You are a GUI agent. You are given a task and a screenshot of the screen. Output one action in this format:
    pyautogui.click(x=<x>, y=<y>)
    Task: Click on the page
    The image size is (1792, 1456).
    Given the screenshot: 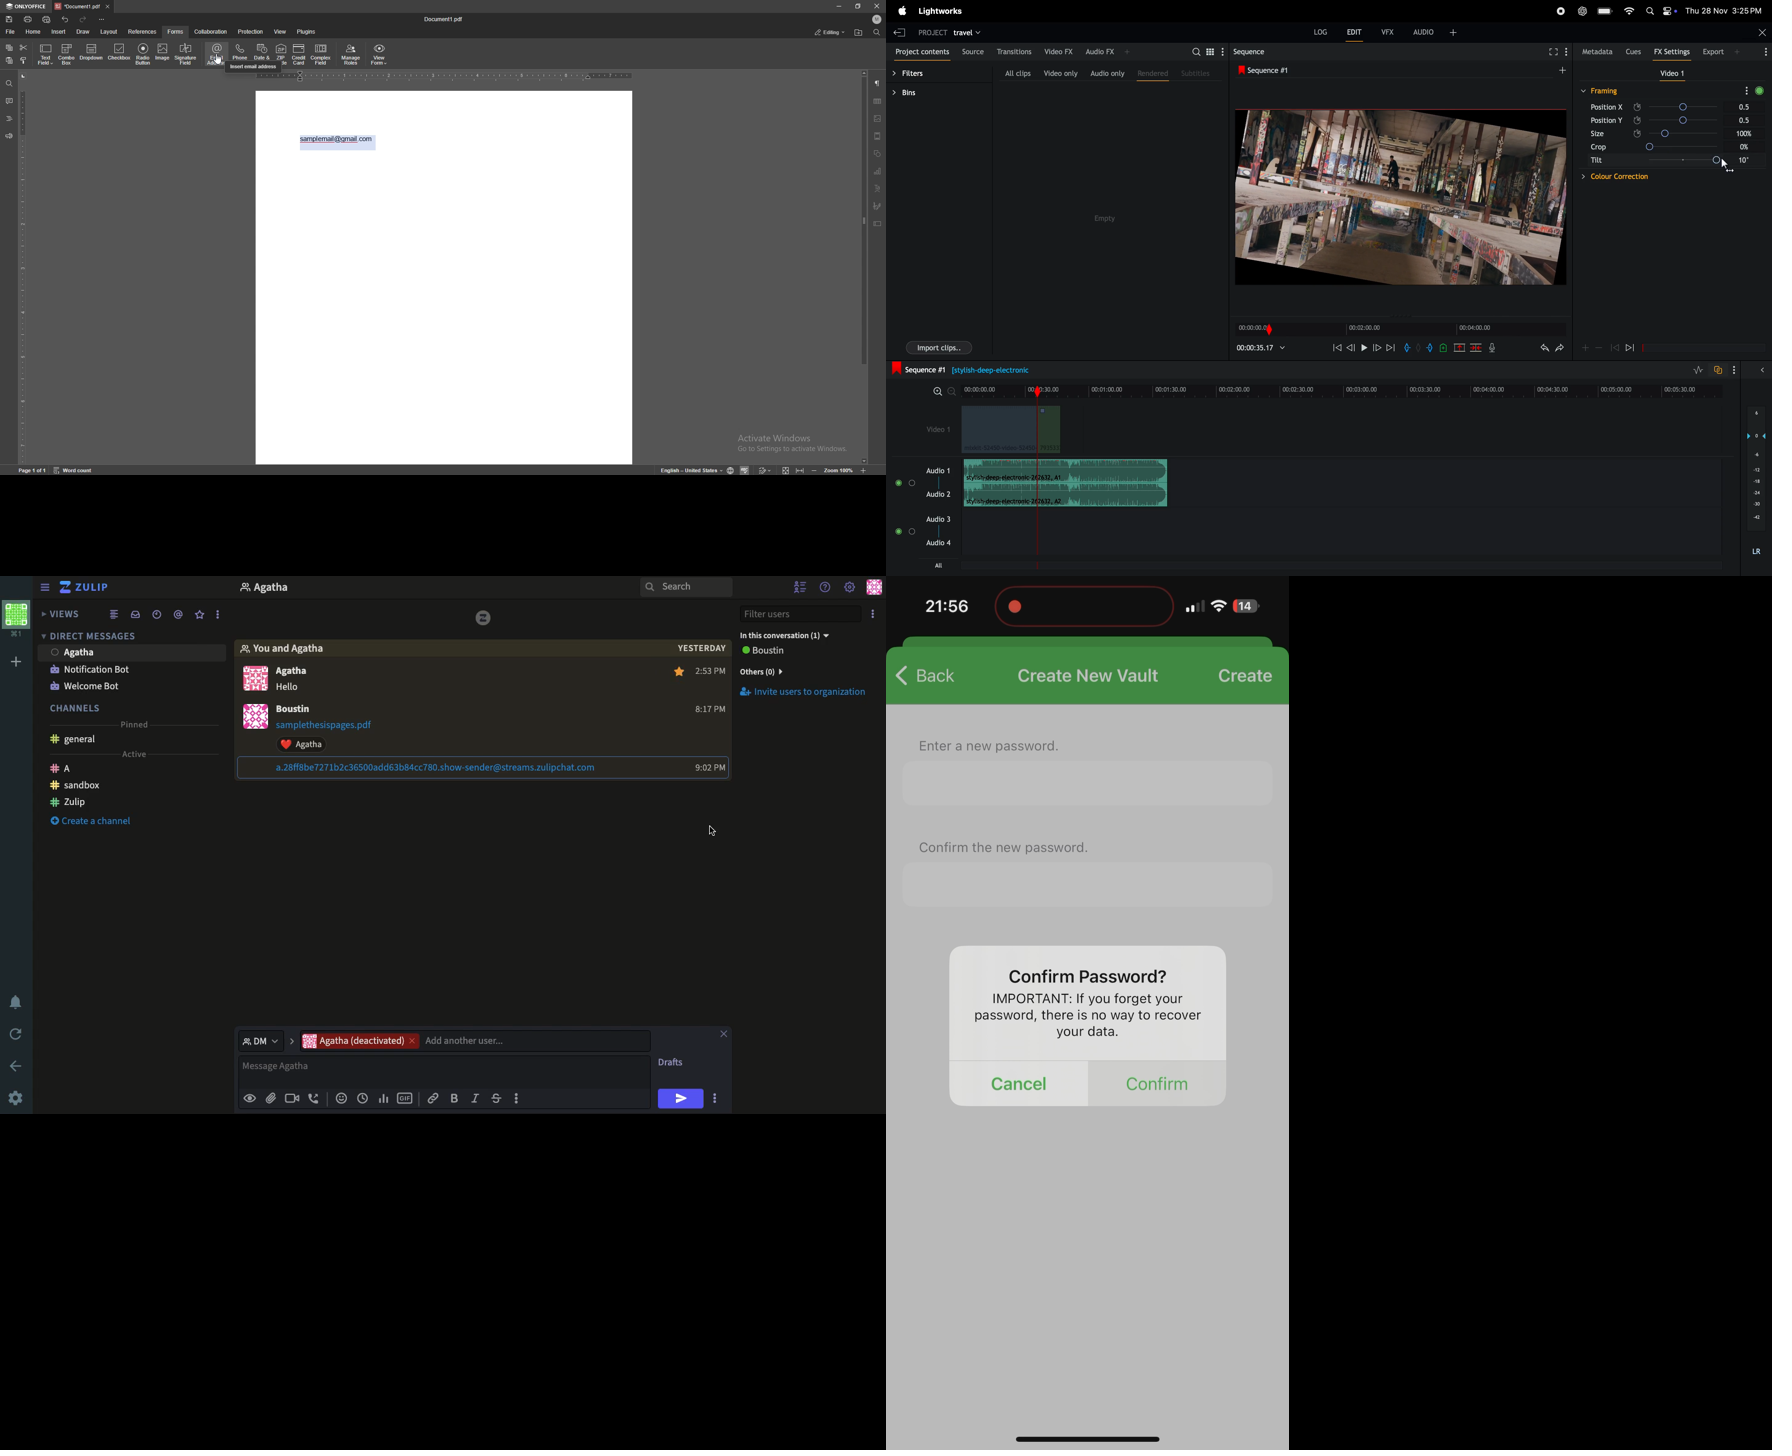 What is the action you would take?
    pyautogui.click(x=32, y=470)
    